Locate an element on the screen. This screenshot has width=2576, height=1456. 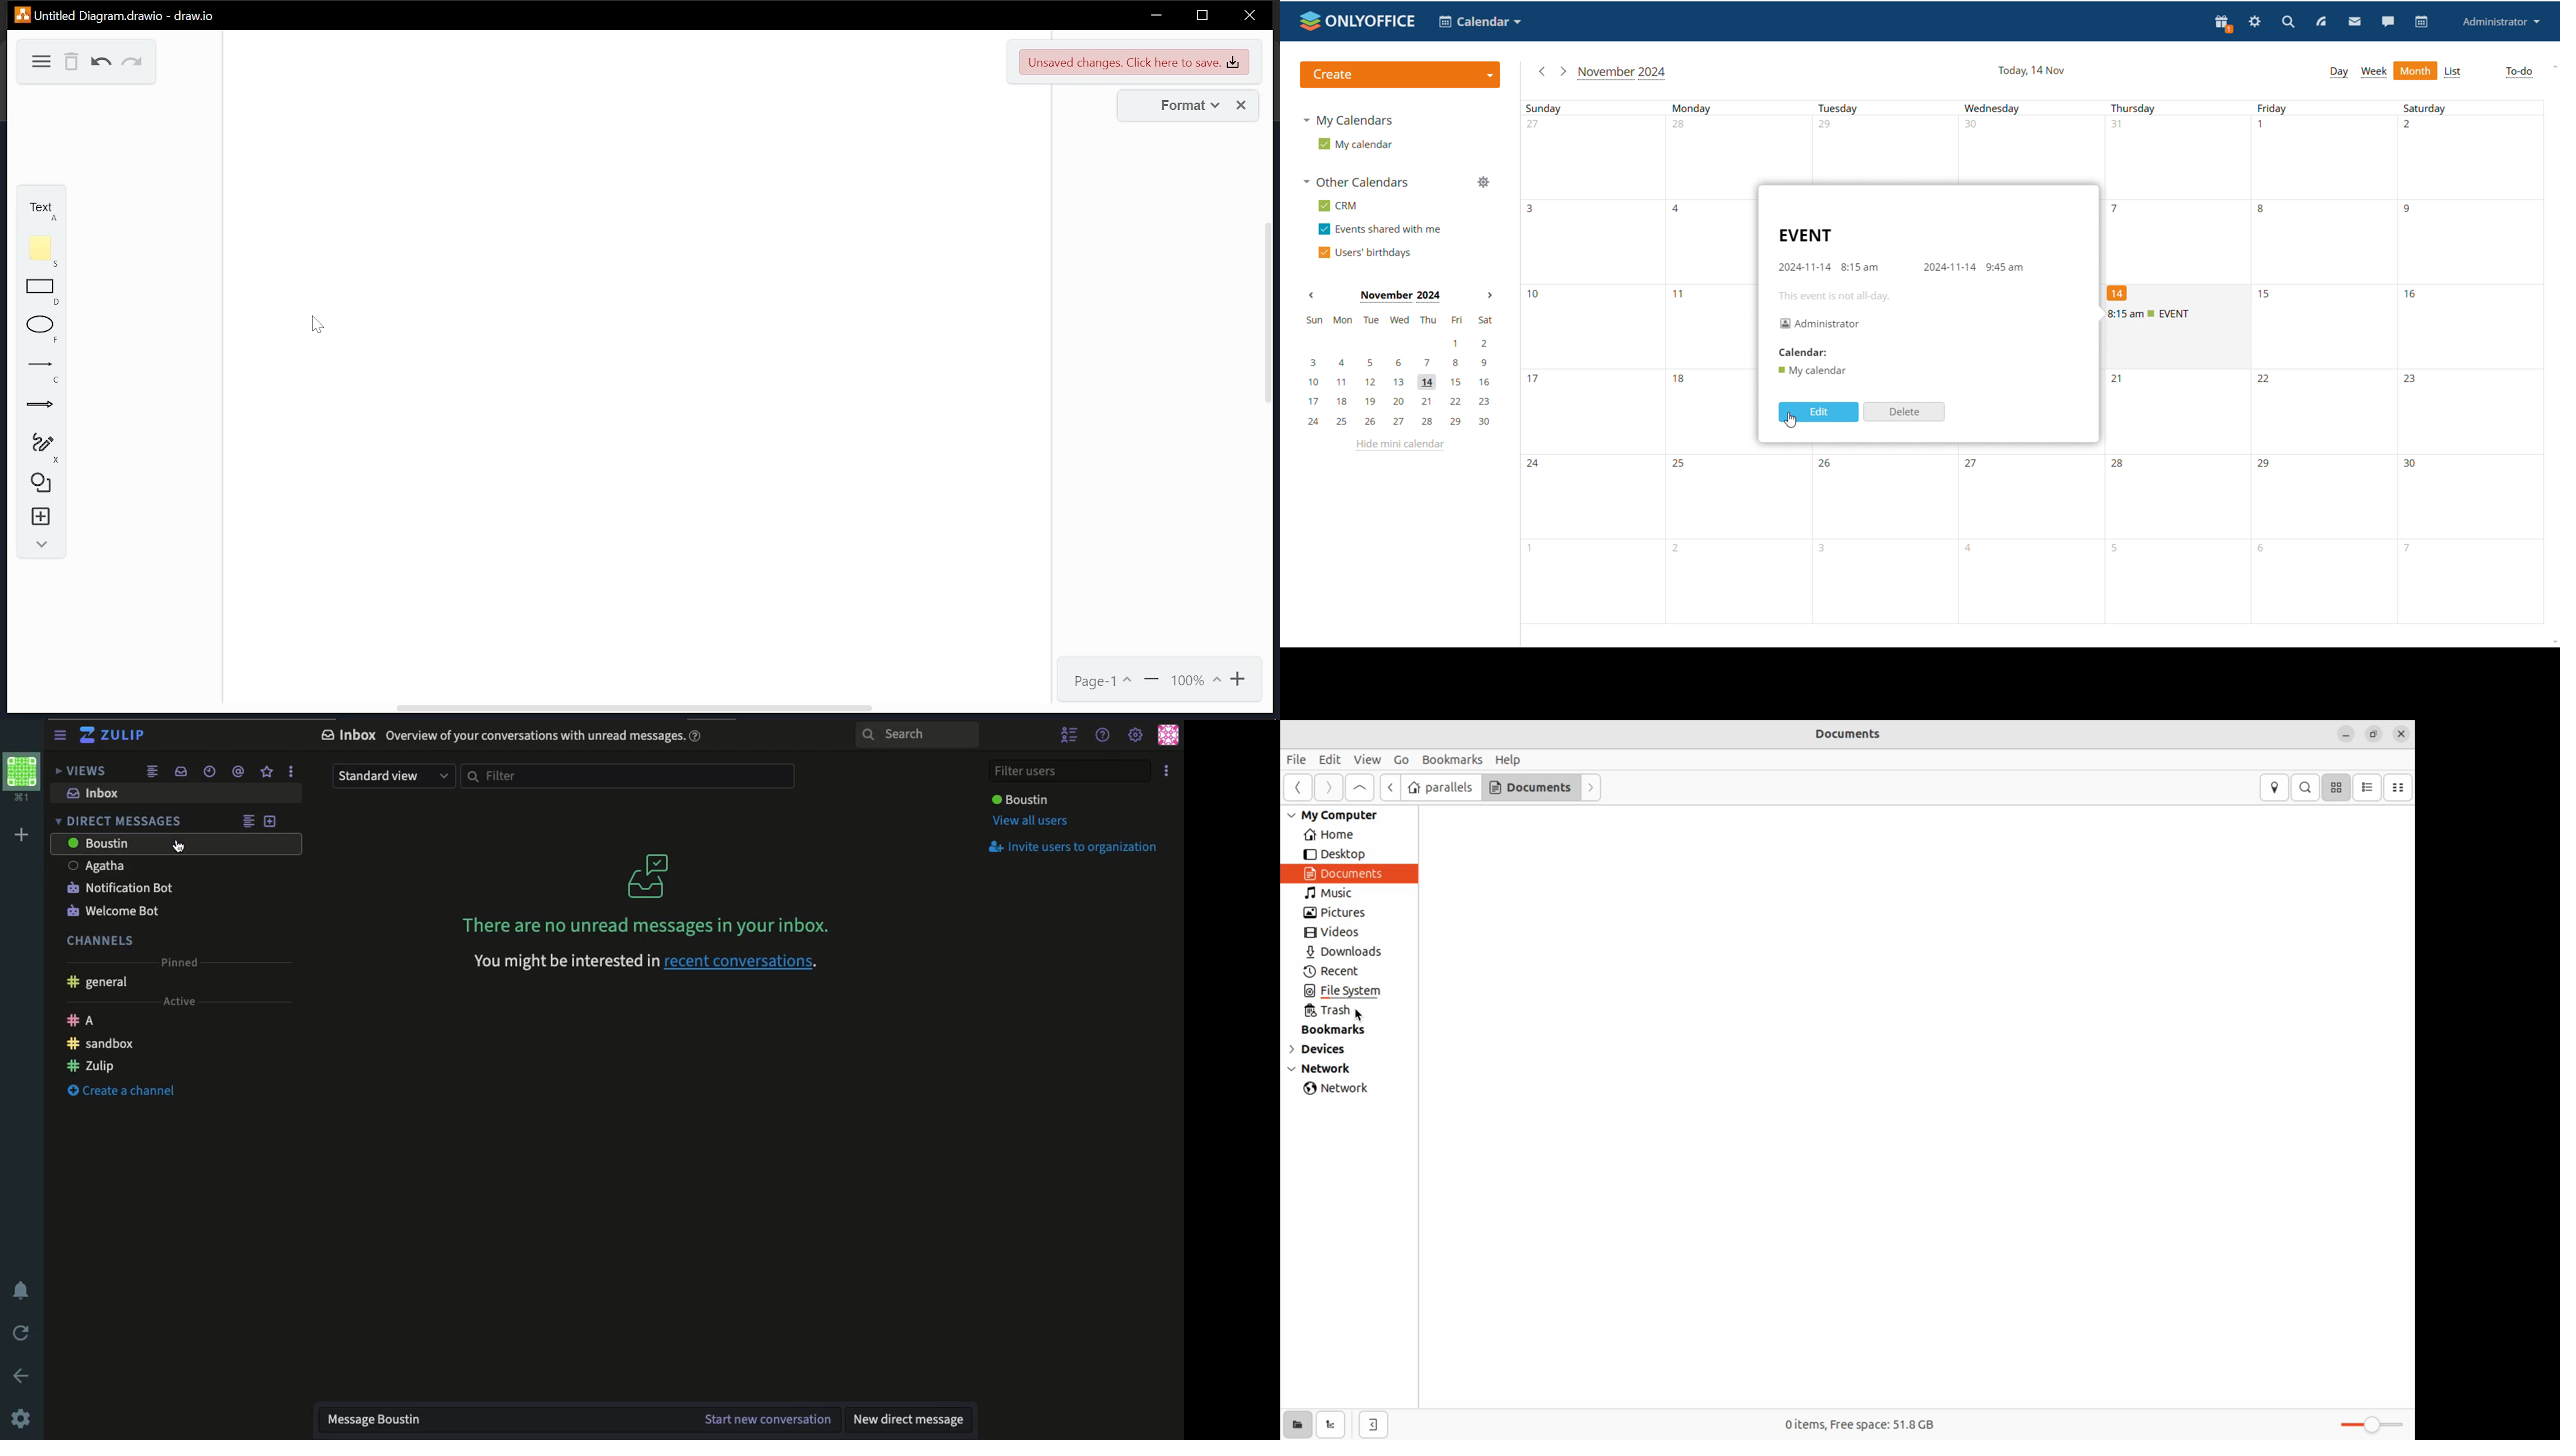
bullet ist is located at coordinates (2367, 787).